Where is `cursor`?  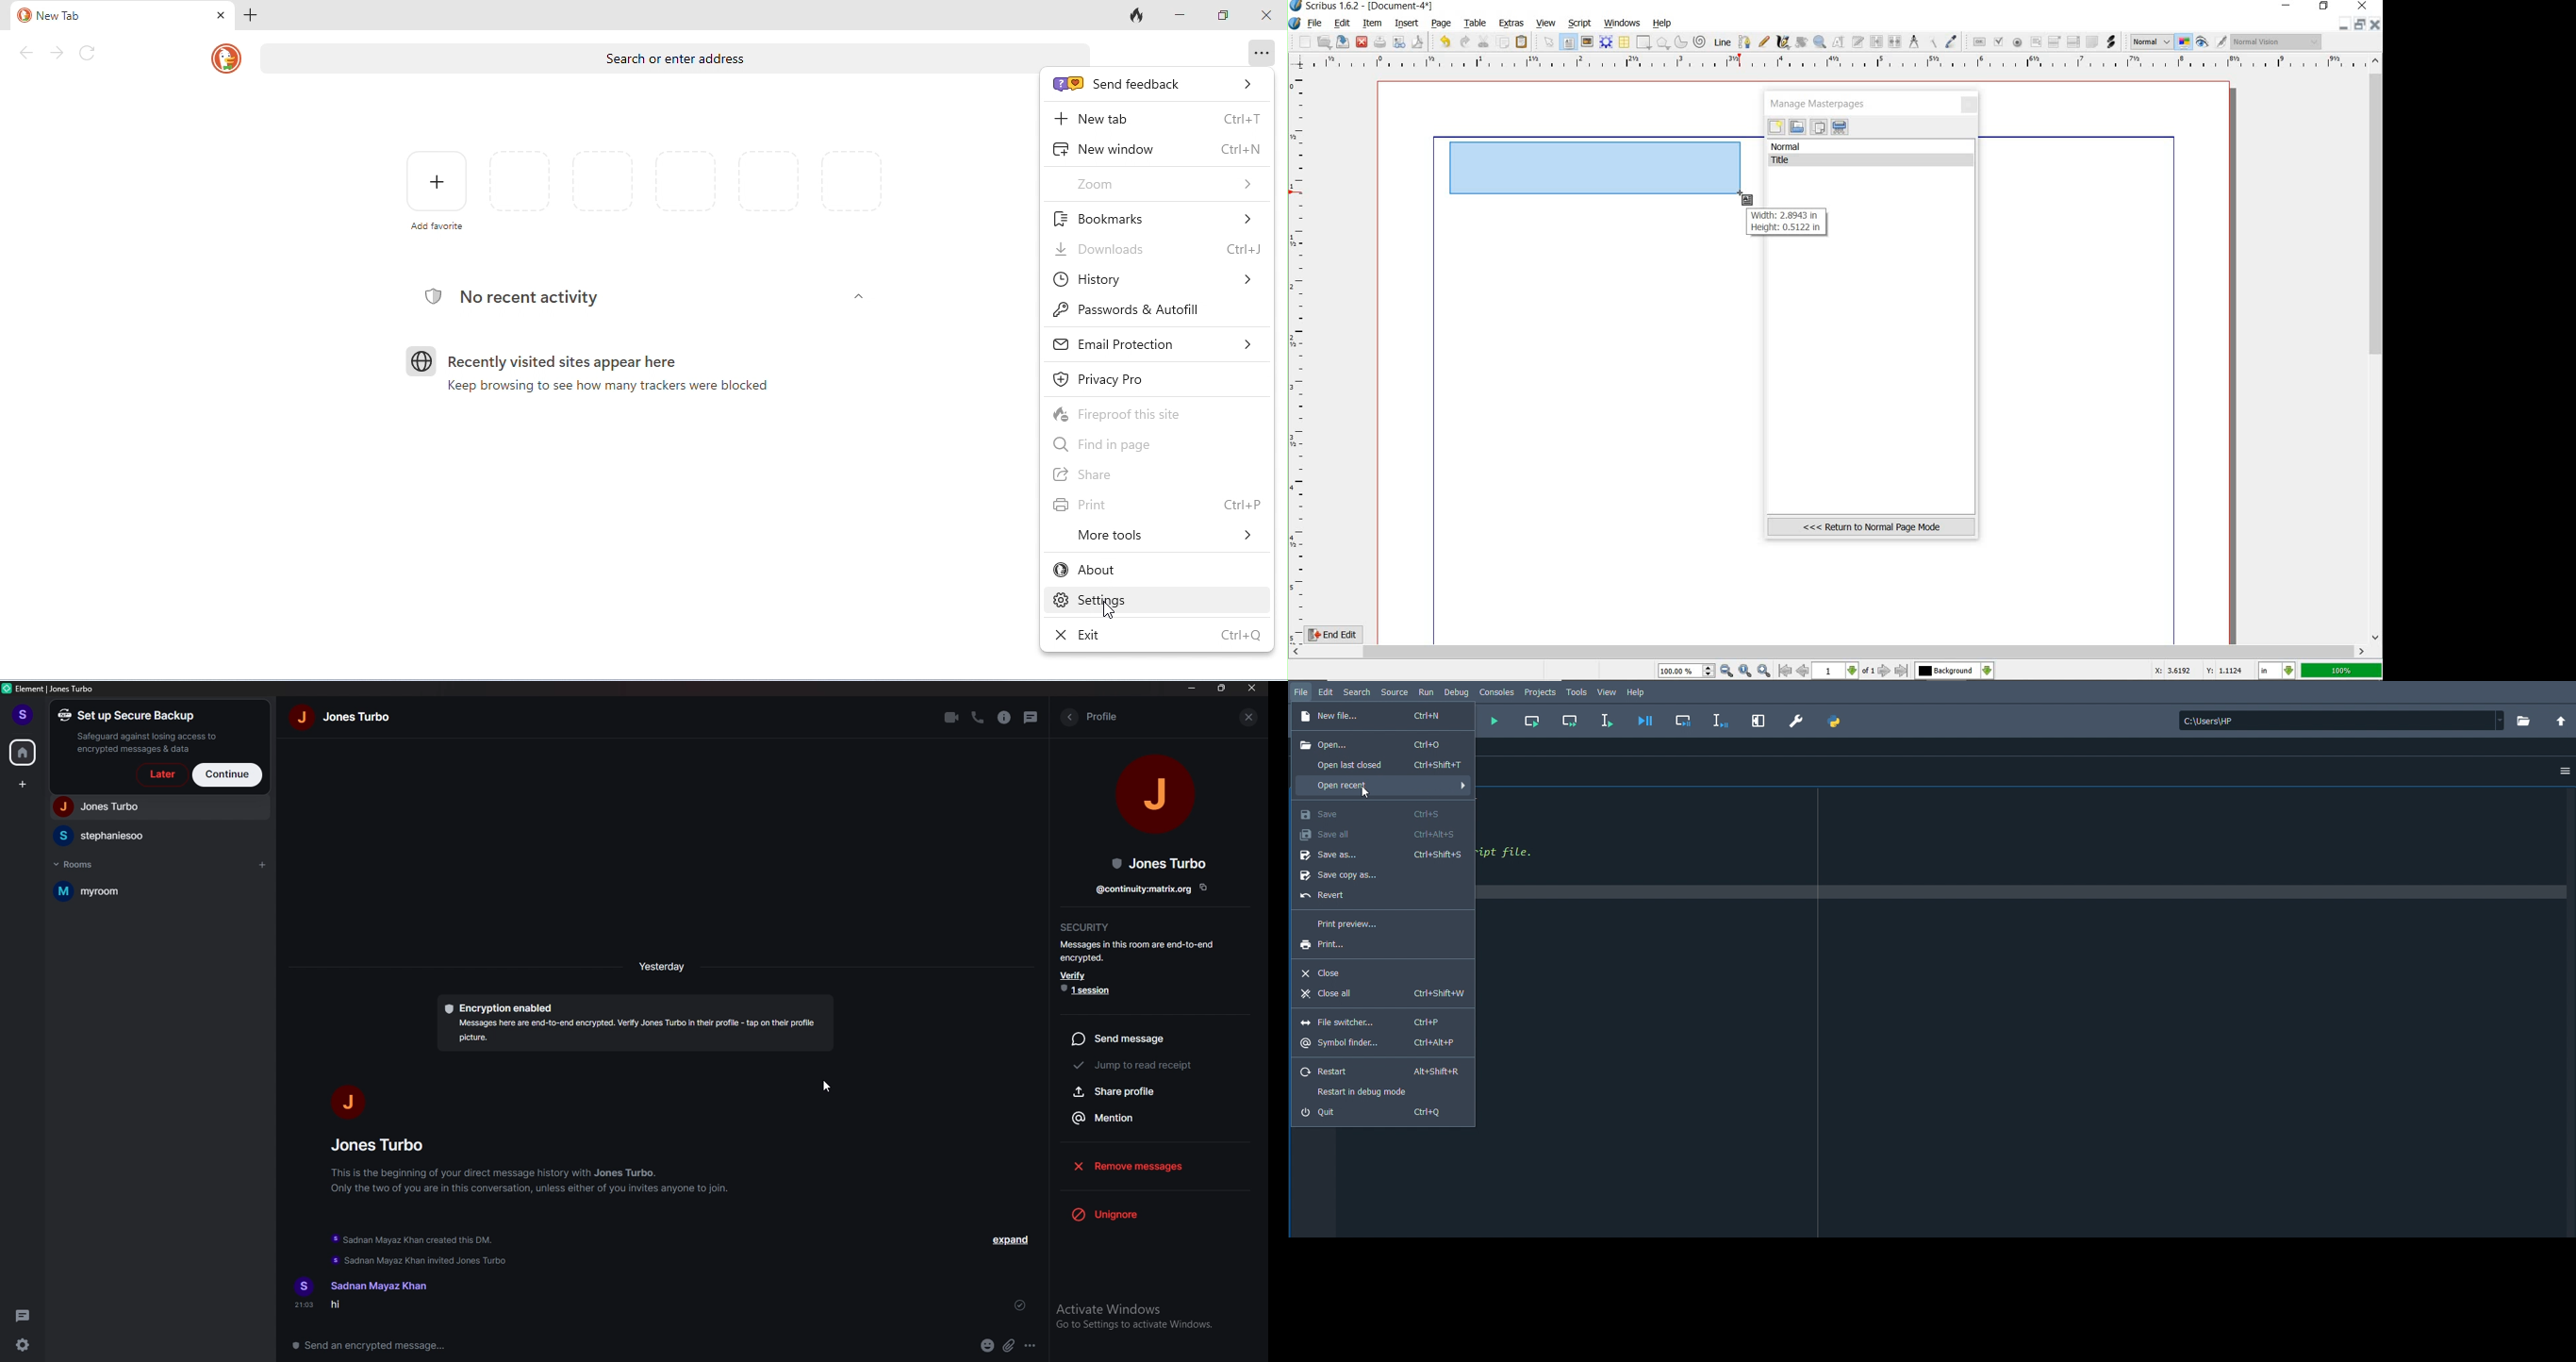 cursor is located at coordinates (828, 1087).